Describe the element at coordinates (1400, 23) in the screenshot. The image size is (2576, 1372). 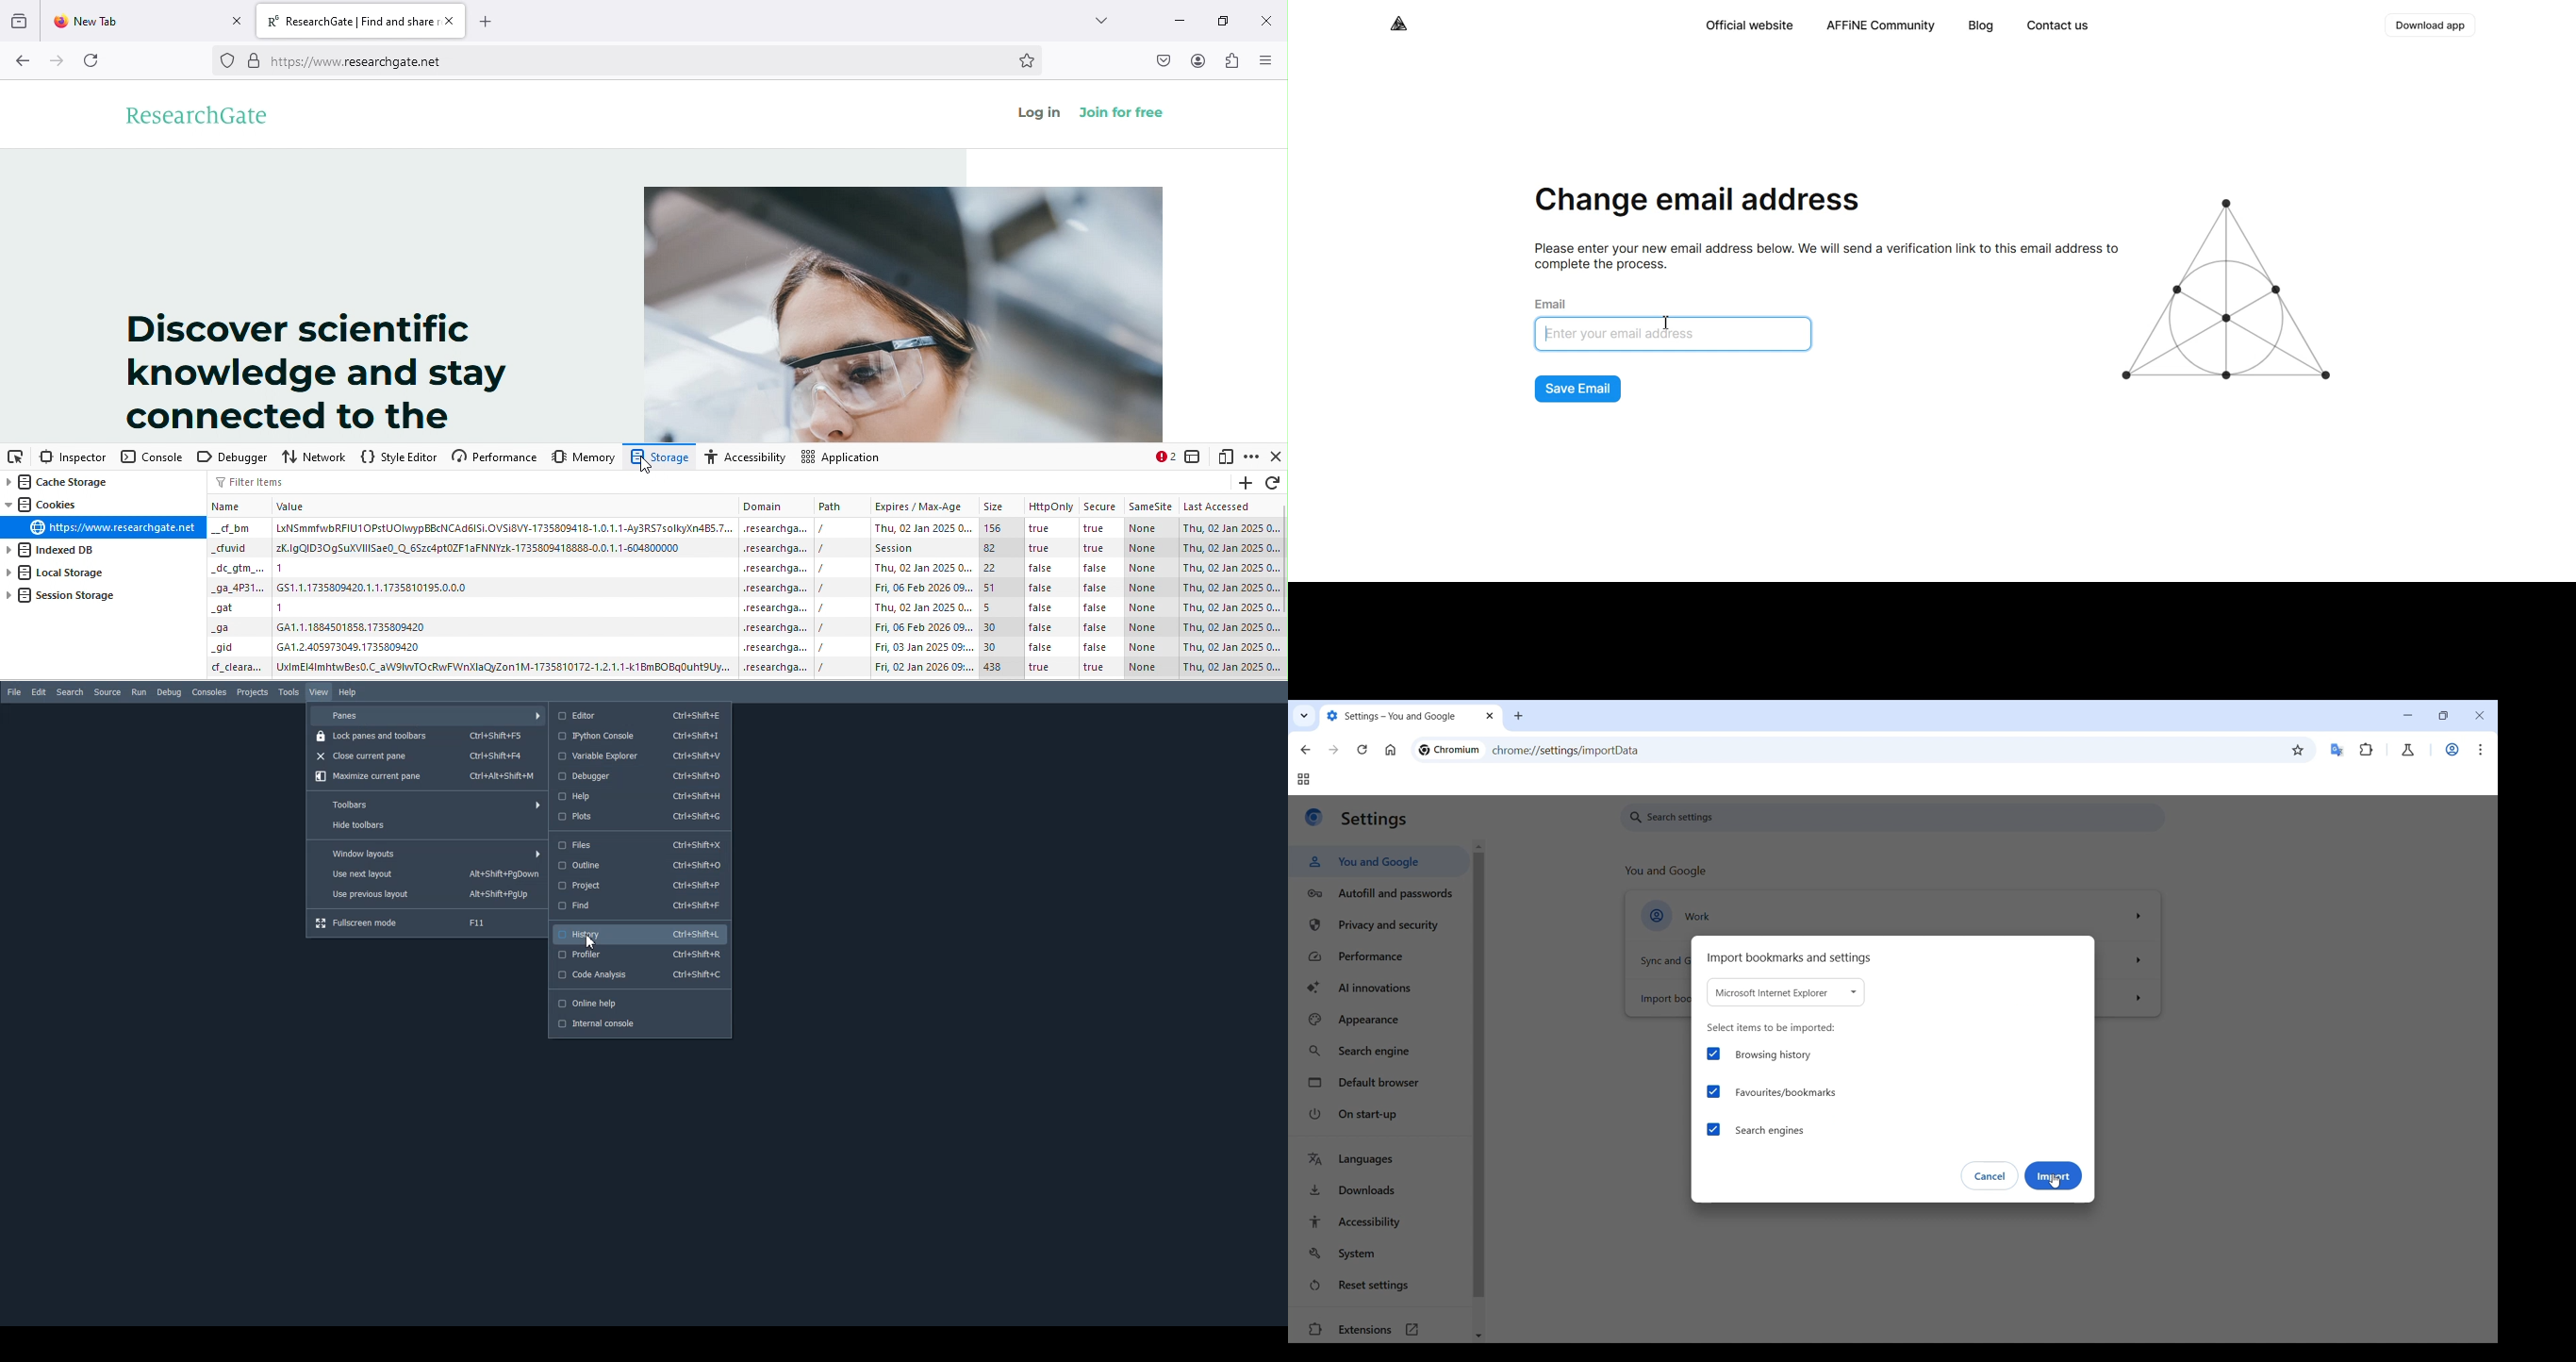
I see `Logo` at that location.